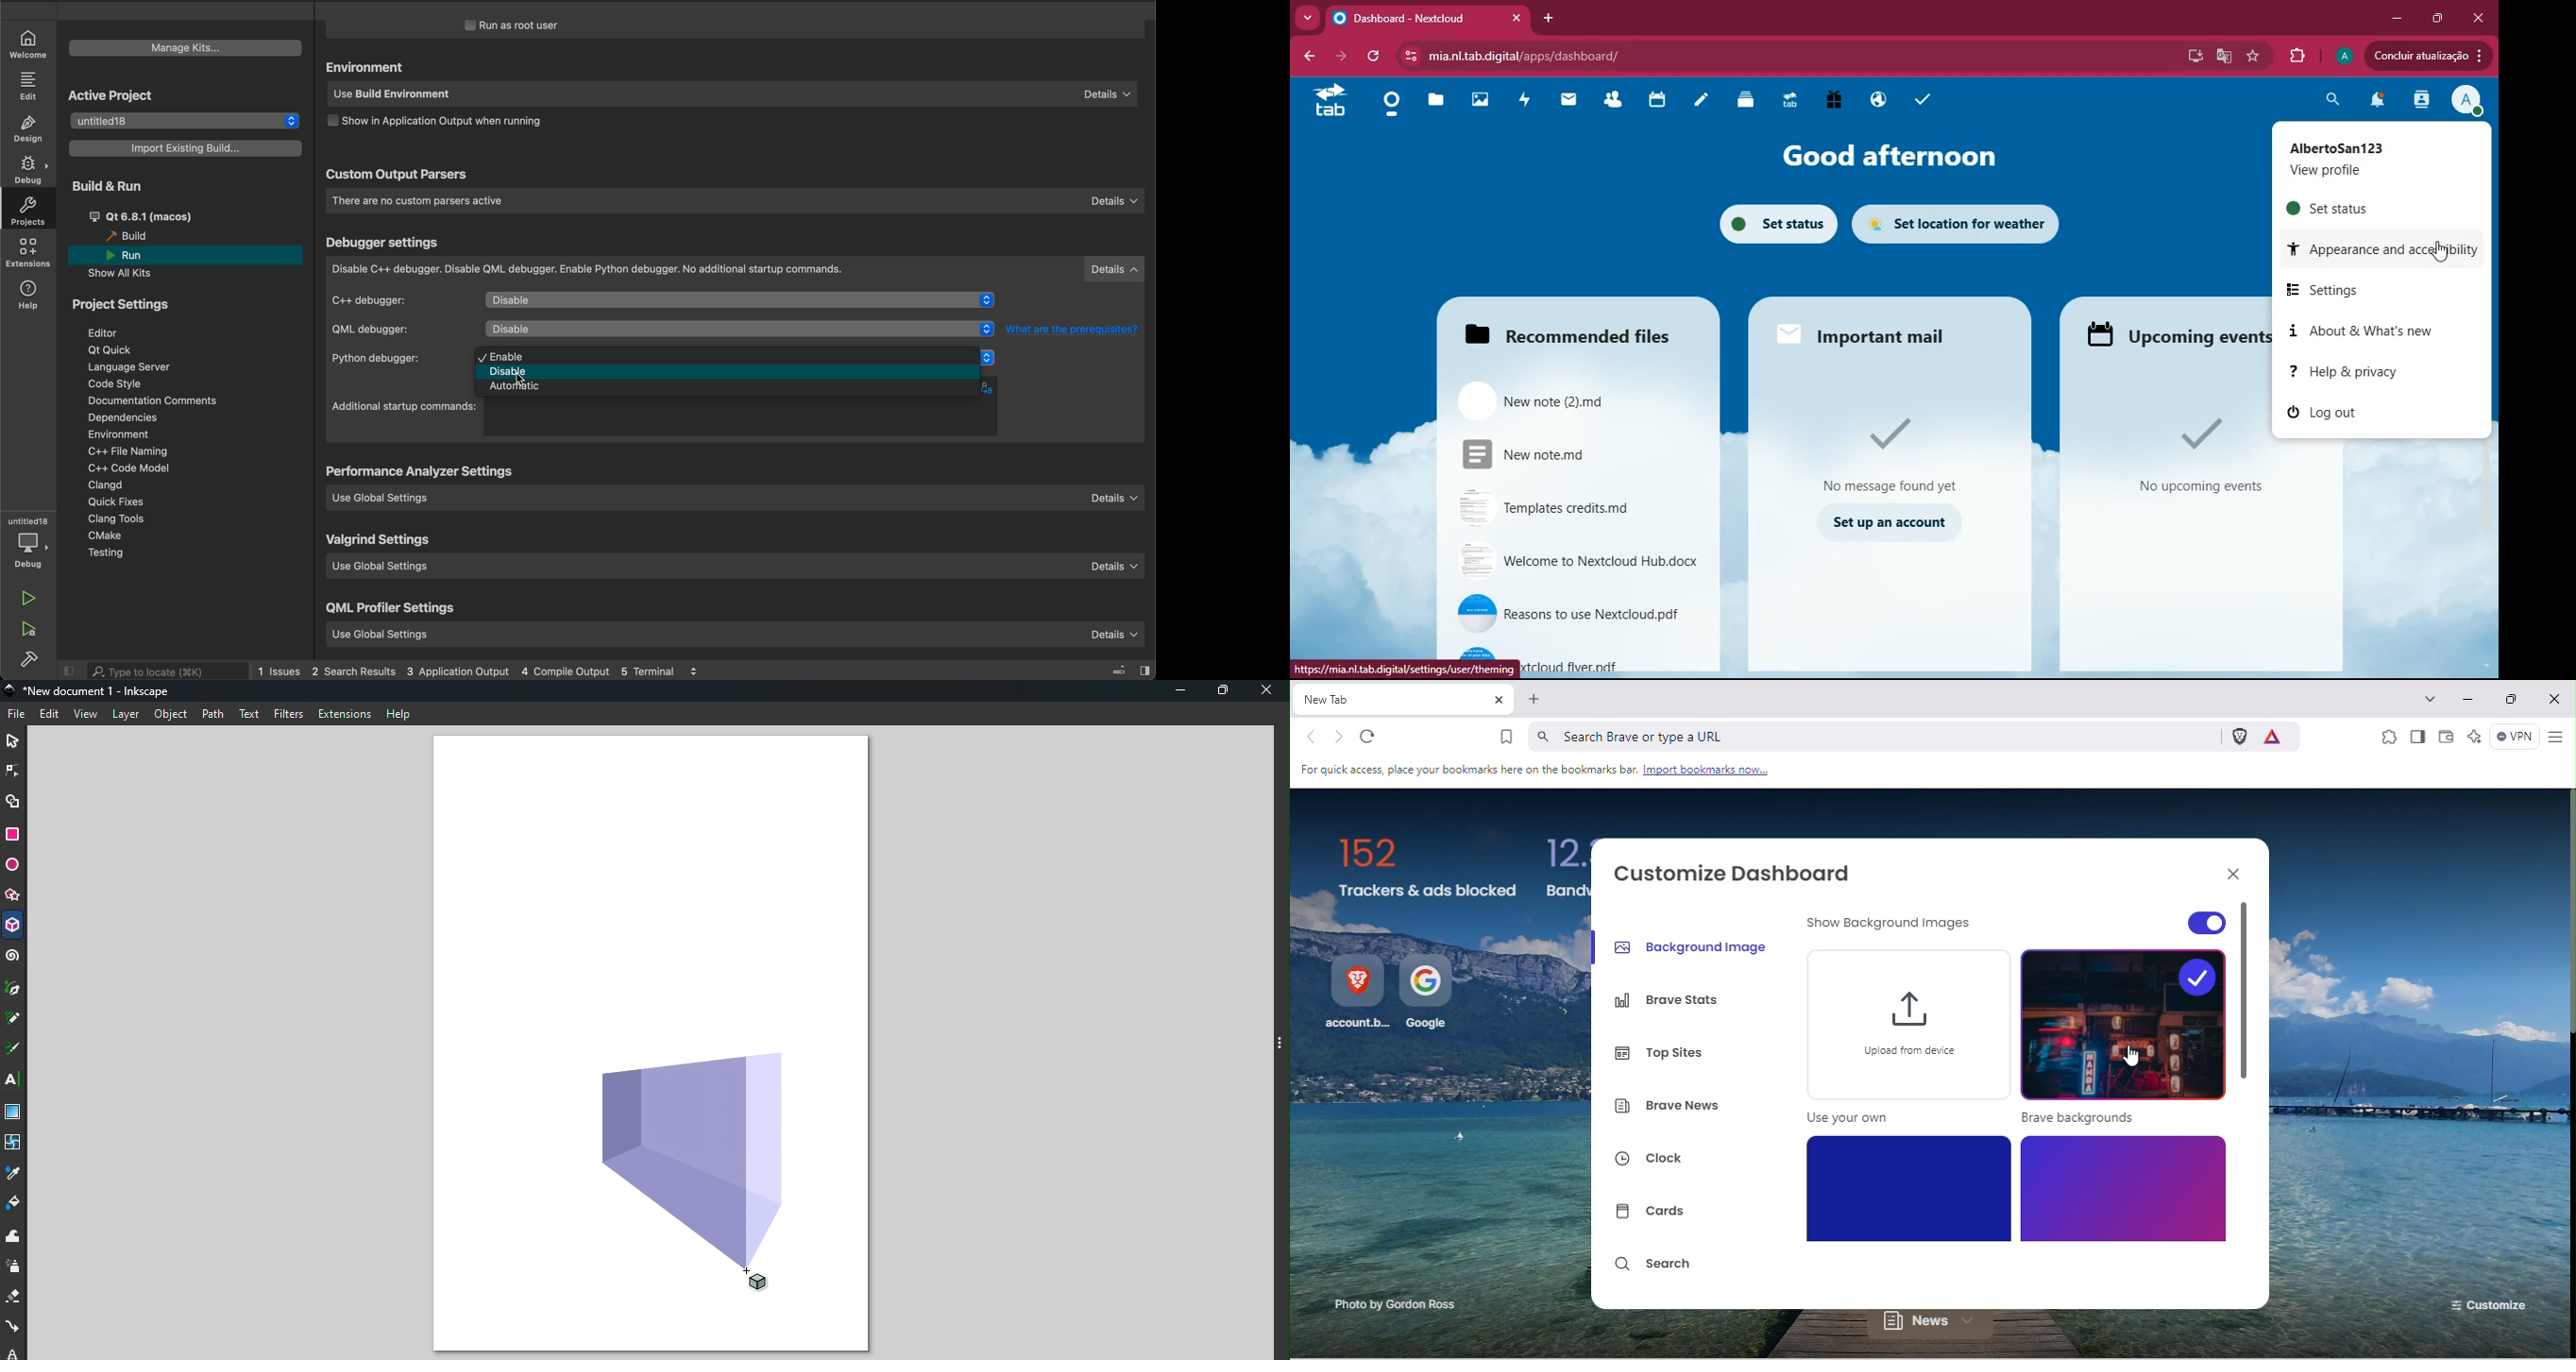 This screenshot has height=1372, width=2576. I want to click on appearance & accessibility, so click(2382, 249).